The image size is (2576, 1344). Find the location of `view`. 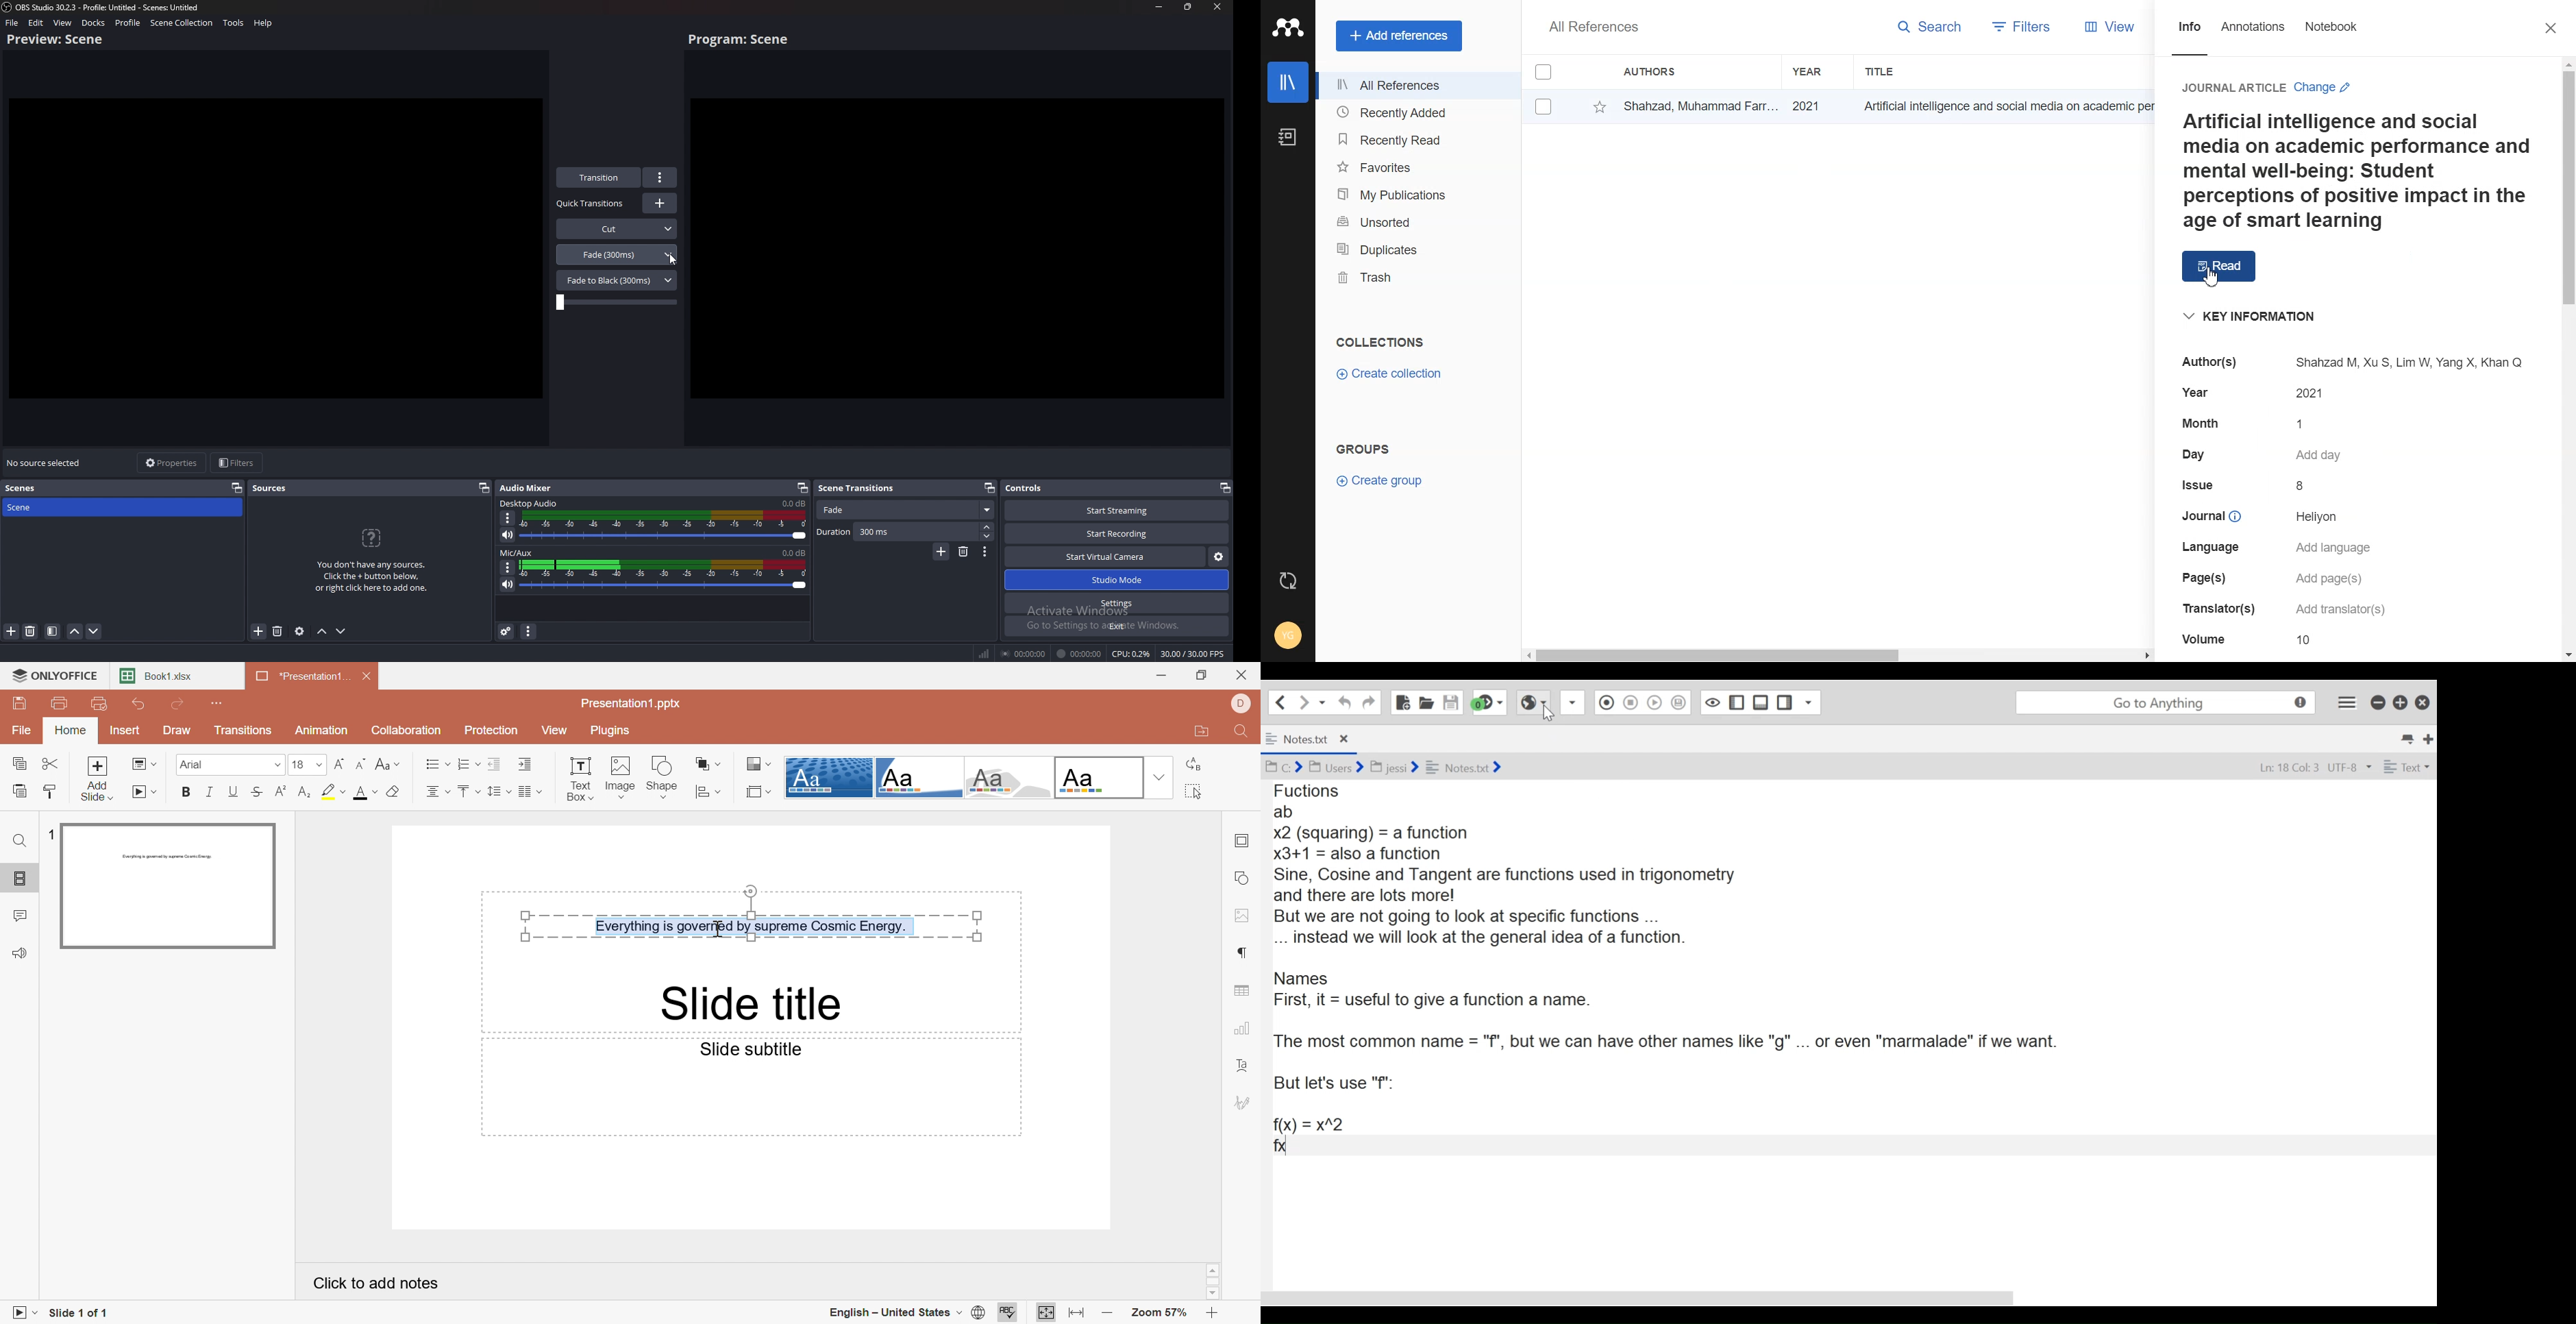

view is located at coordinates (63, 22).